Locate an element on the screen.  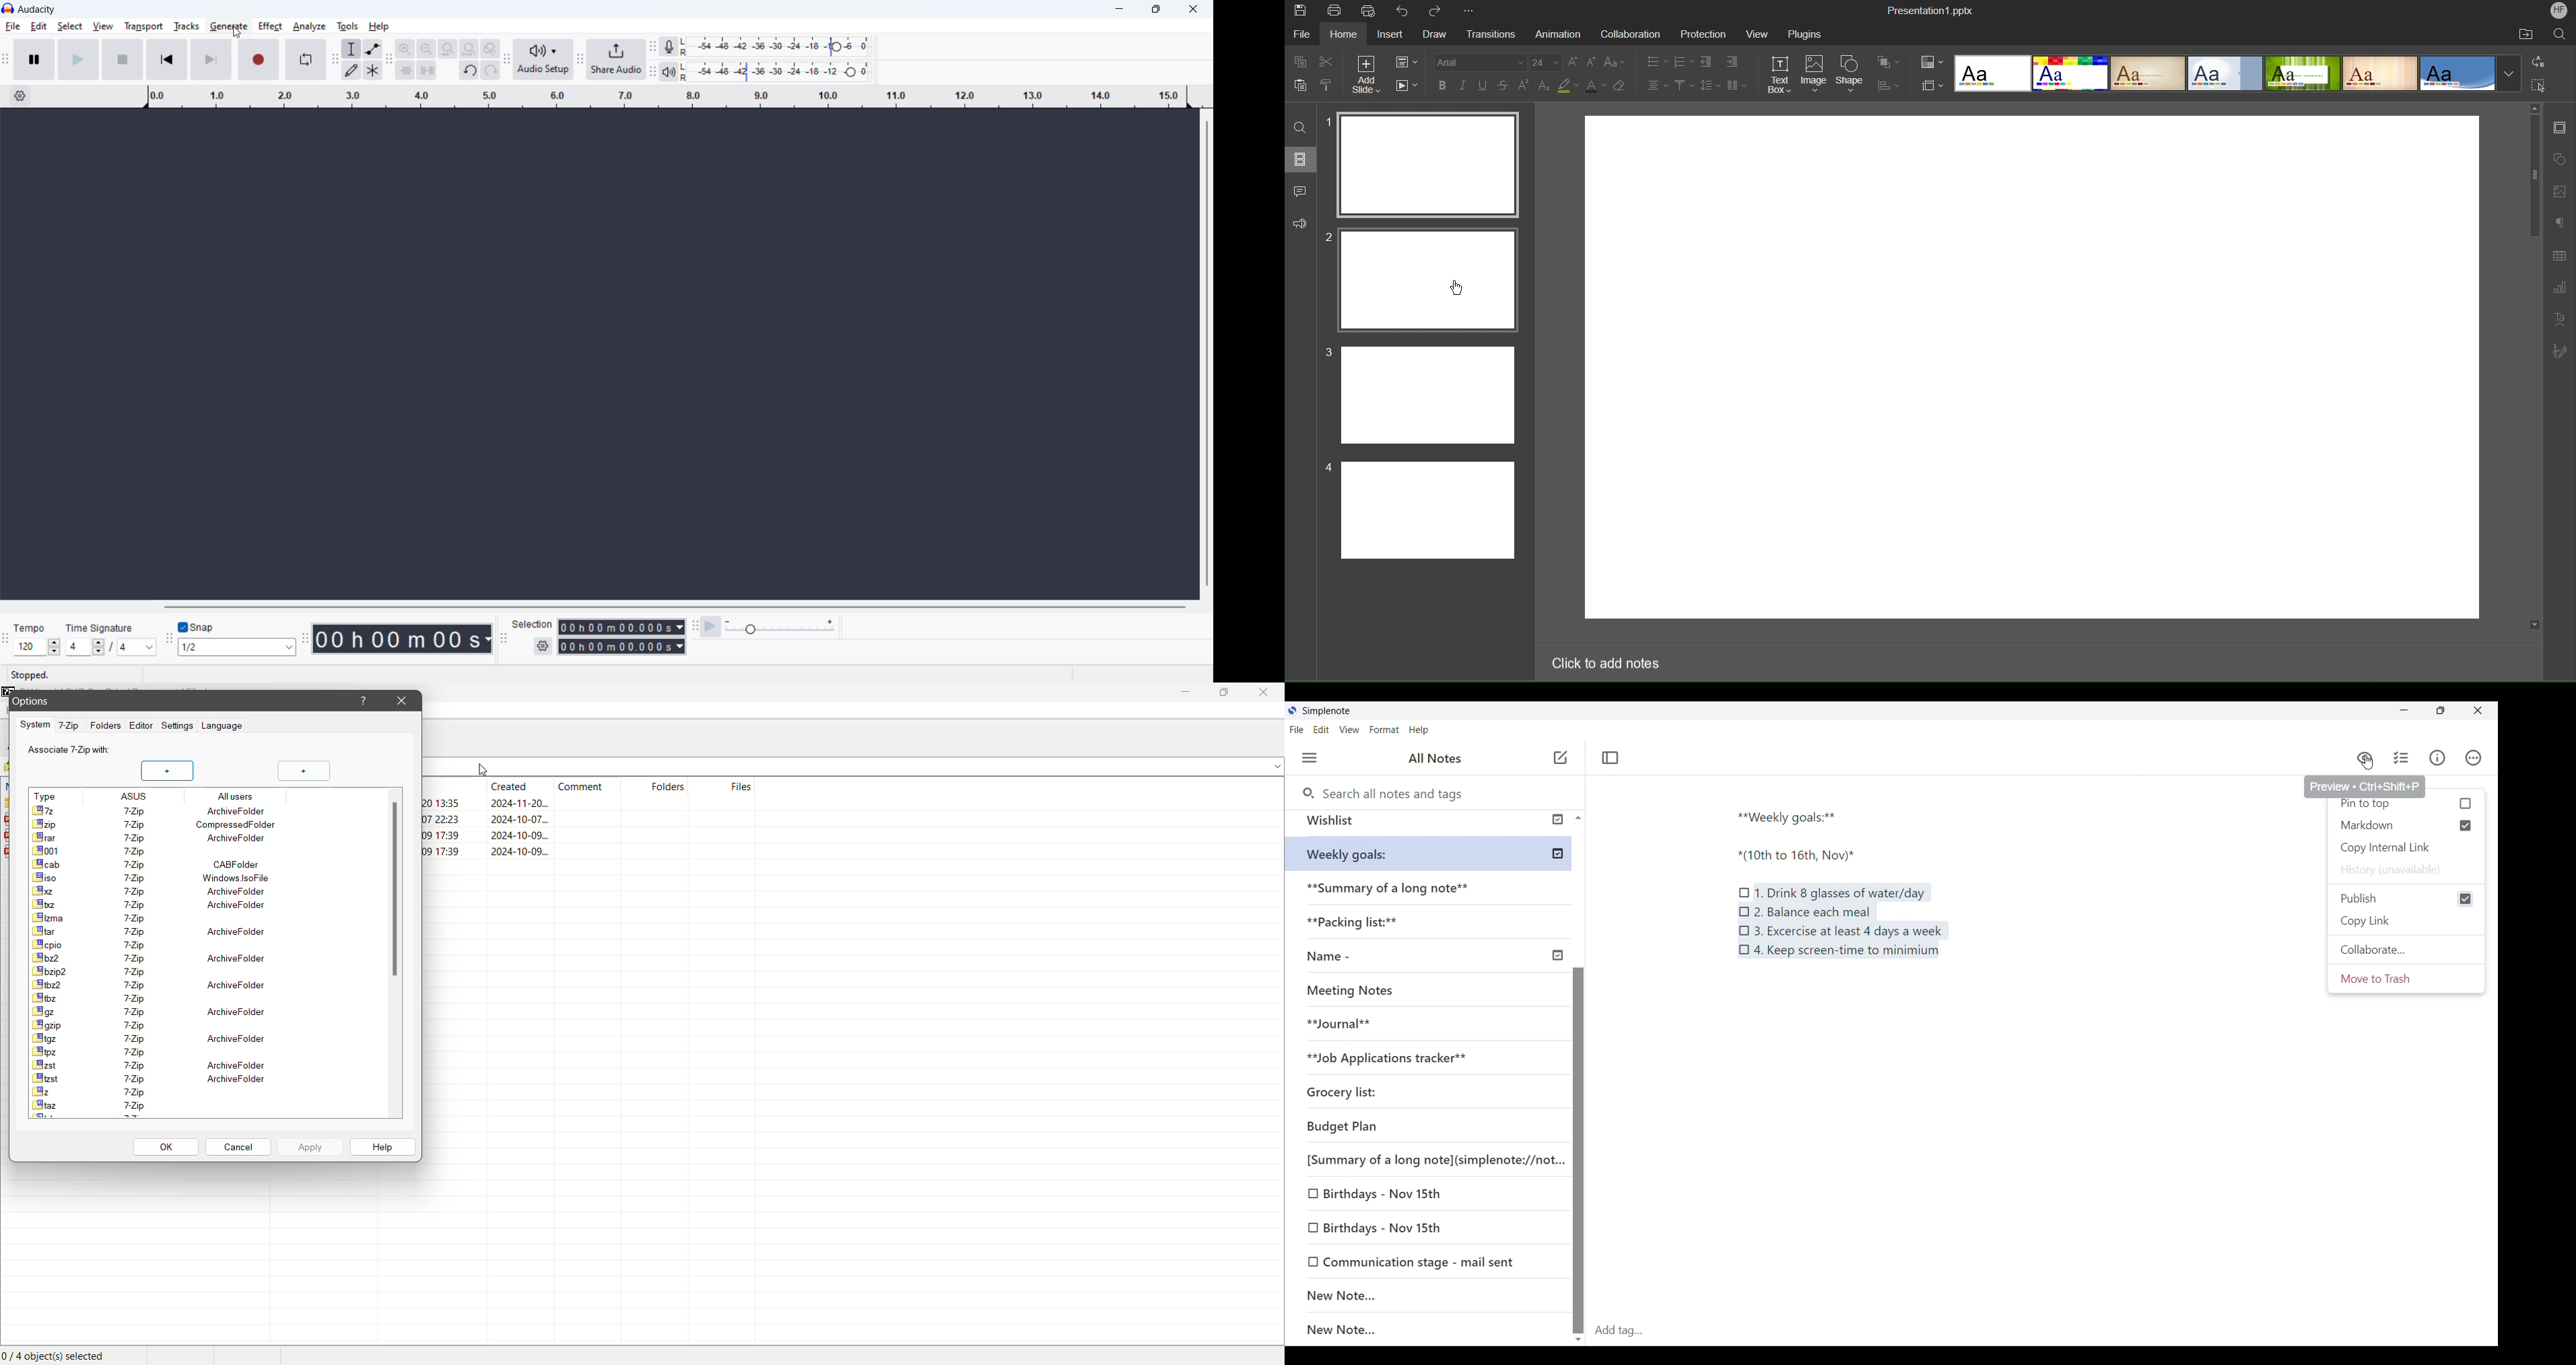
playback speed is located at coordinates (781, 628).